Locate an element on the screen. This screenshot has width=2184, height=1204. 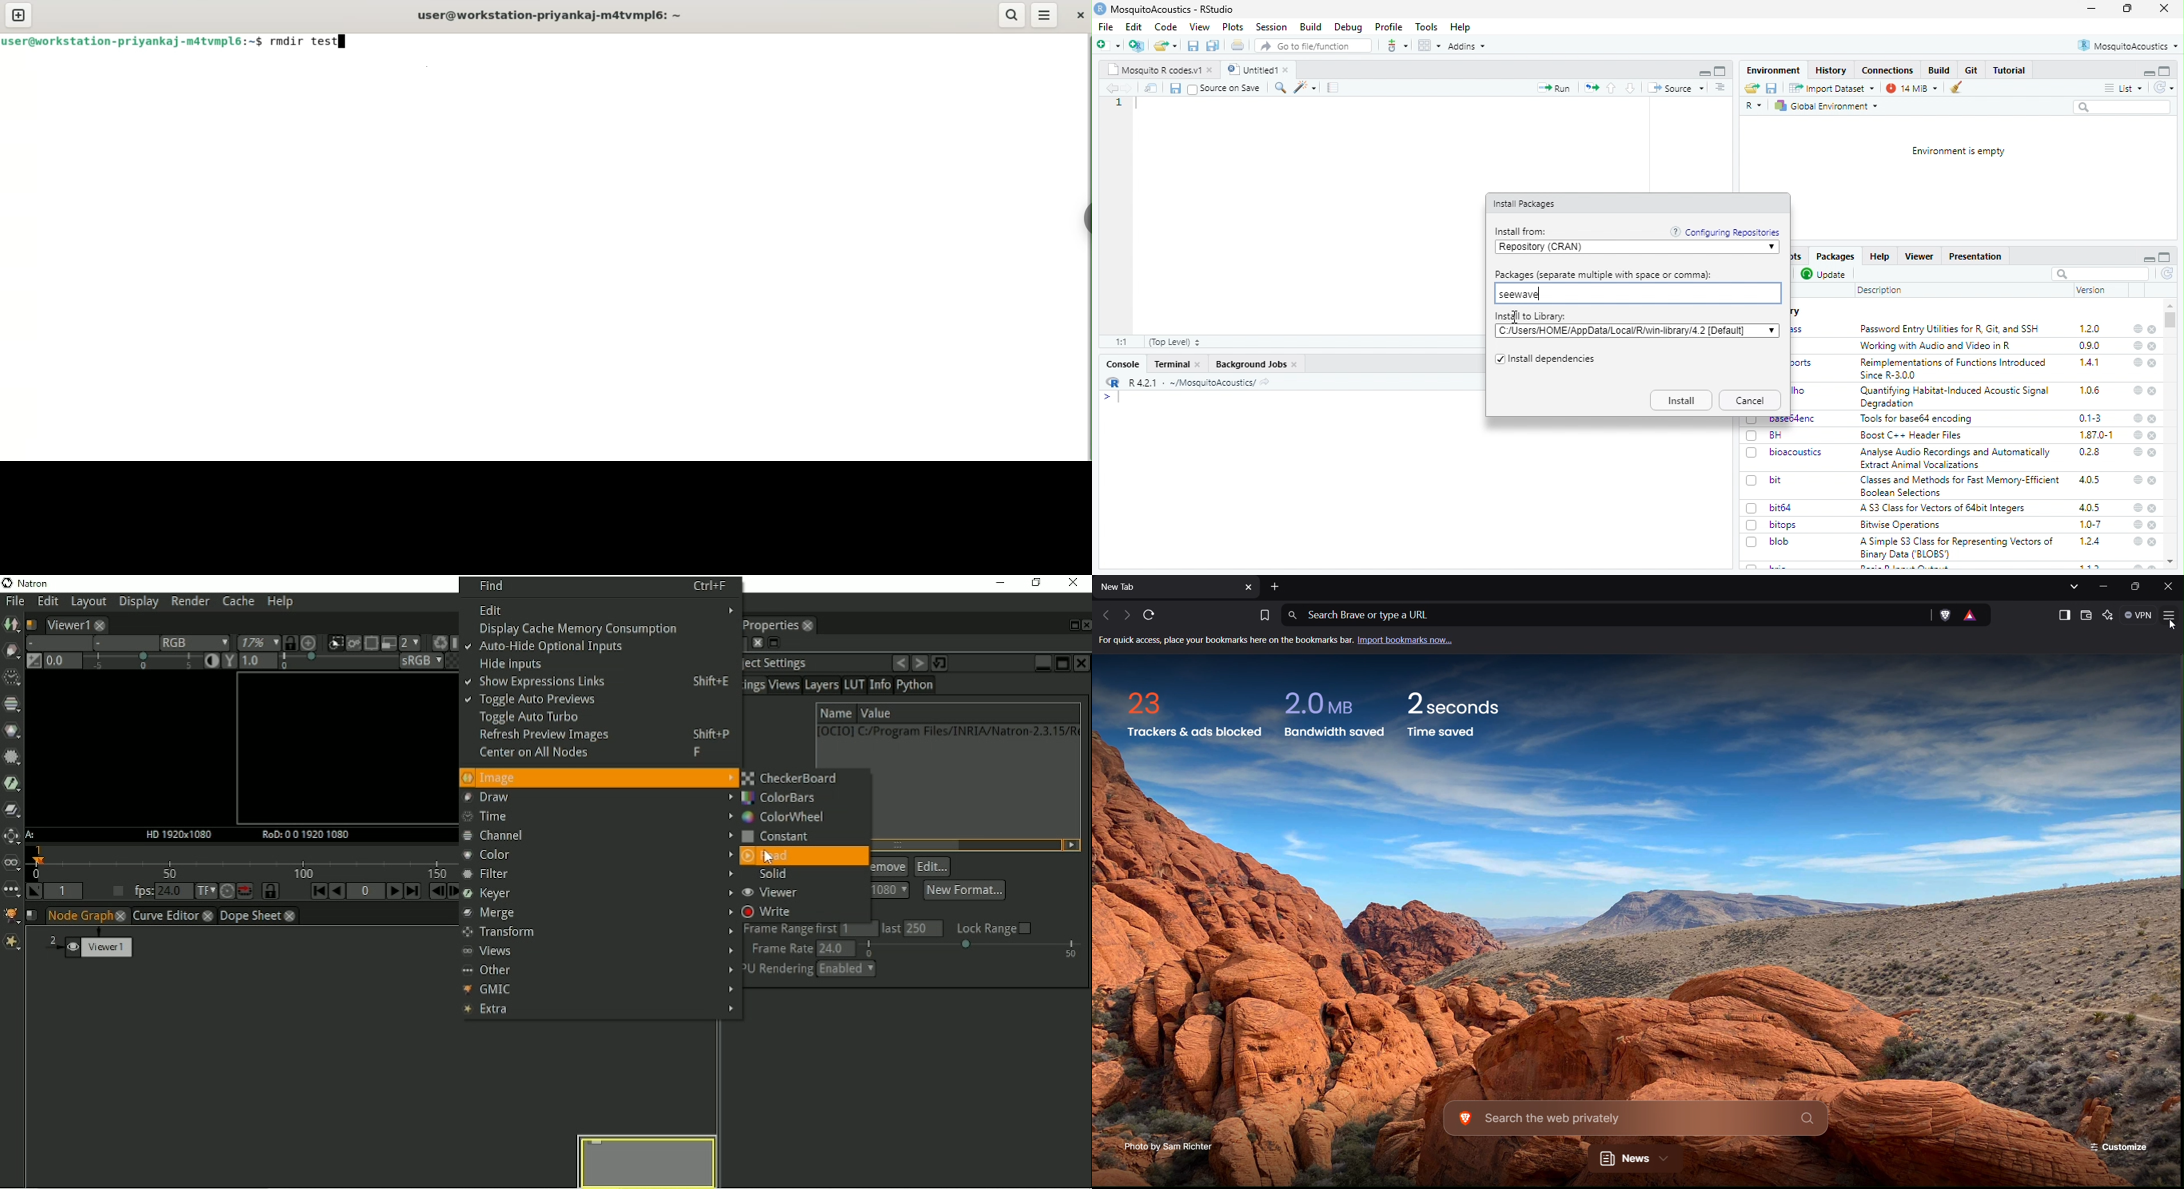
close is located at coordinates (2151, 419).